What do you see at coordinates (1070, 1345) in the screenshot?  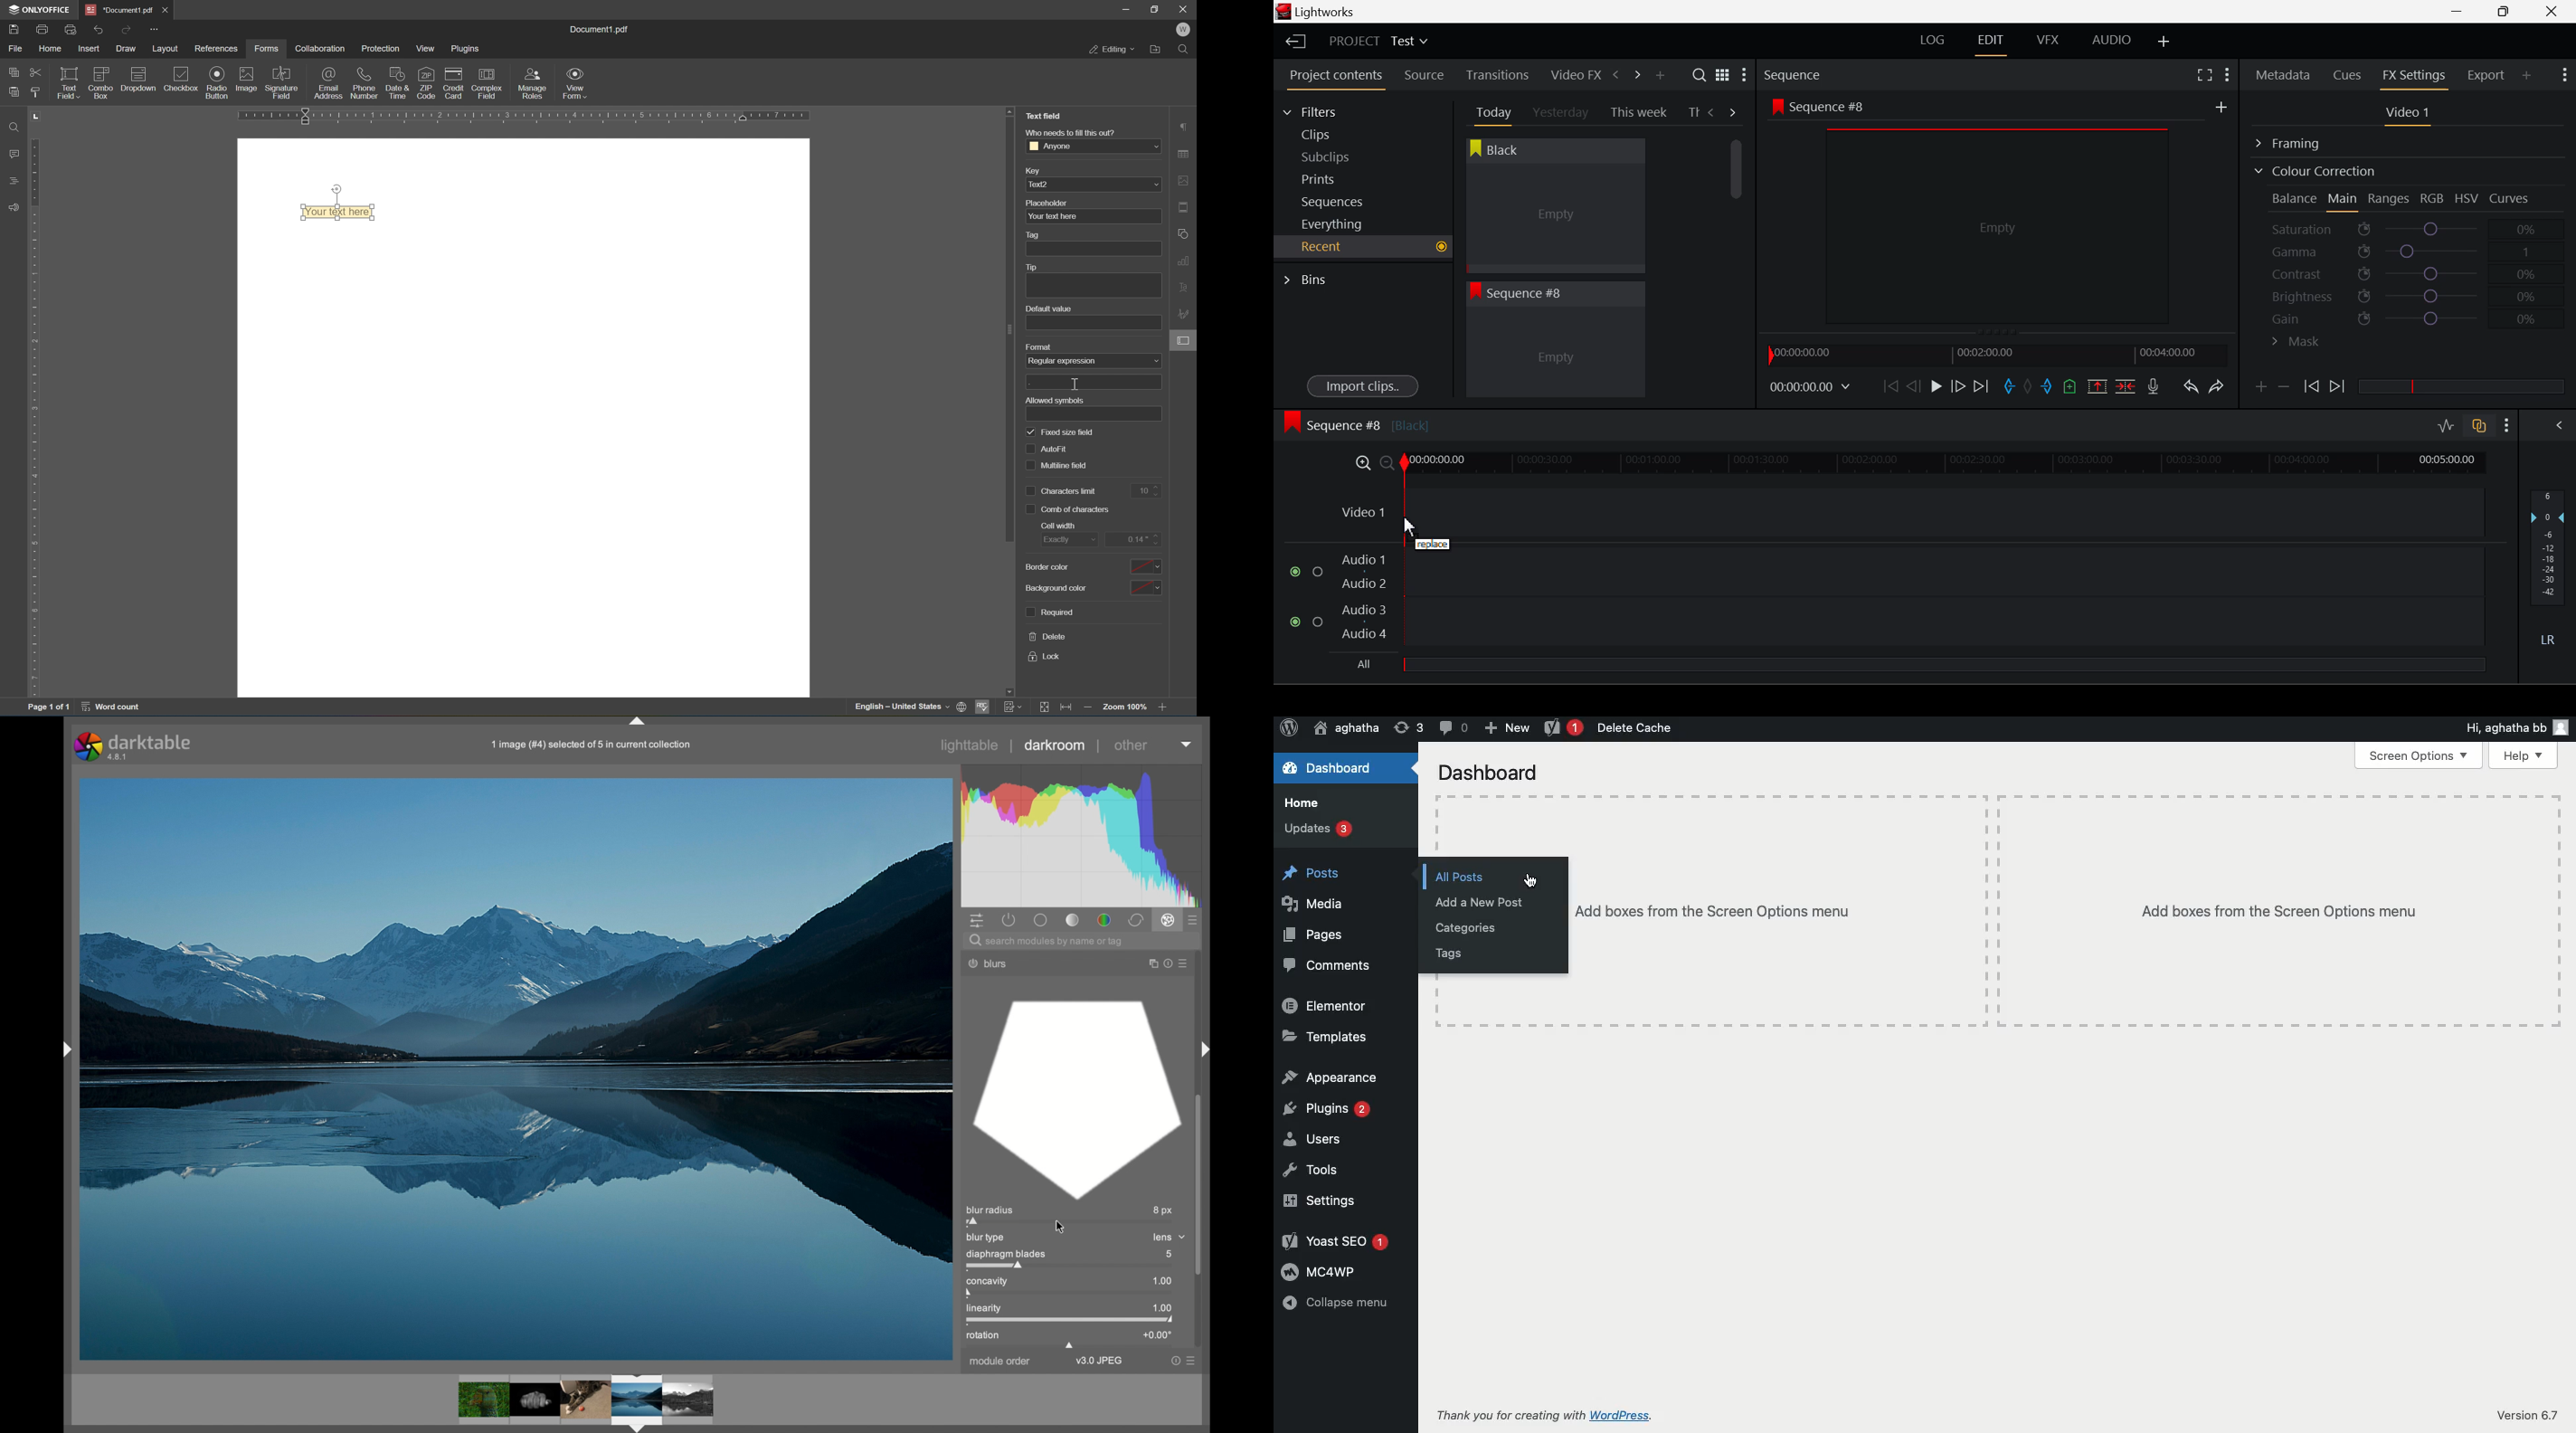 I see `draghandle` at bounding box center [1070, 1345].